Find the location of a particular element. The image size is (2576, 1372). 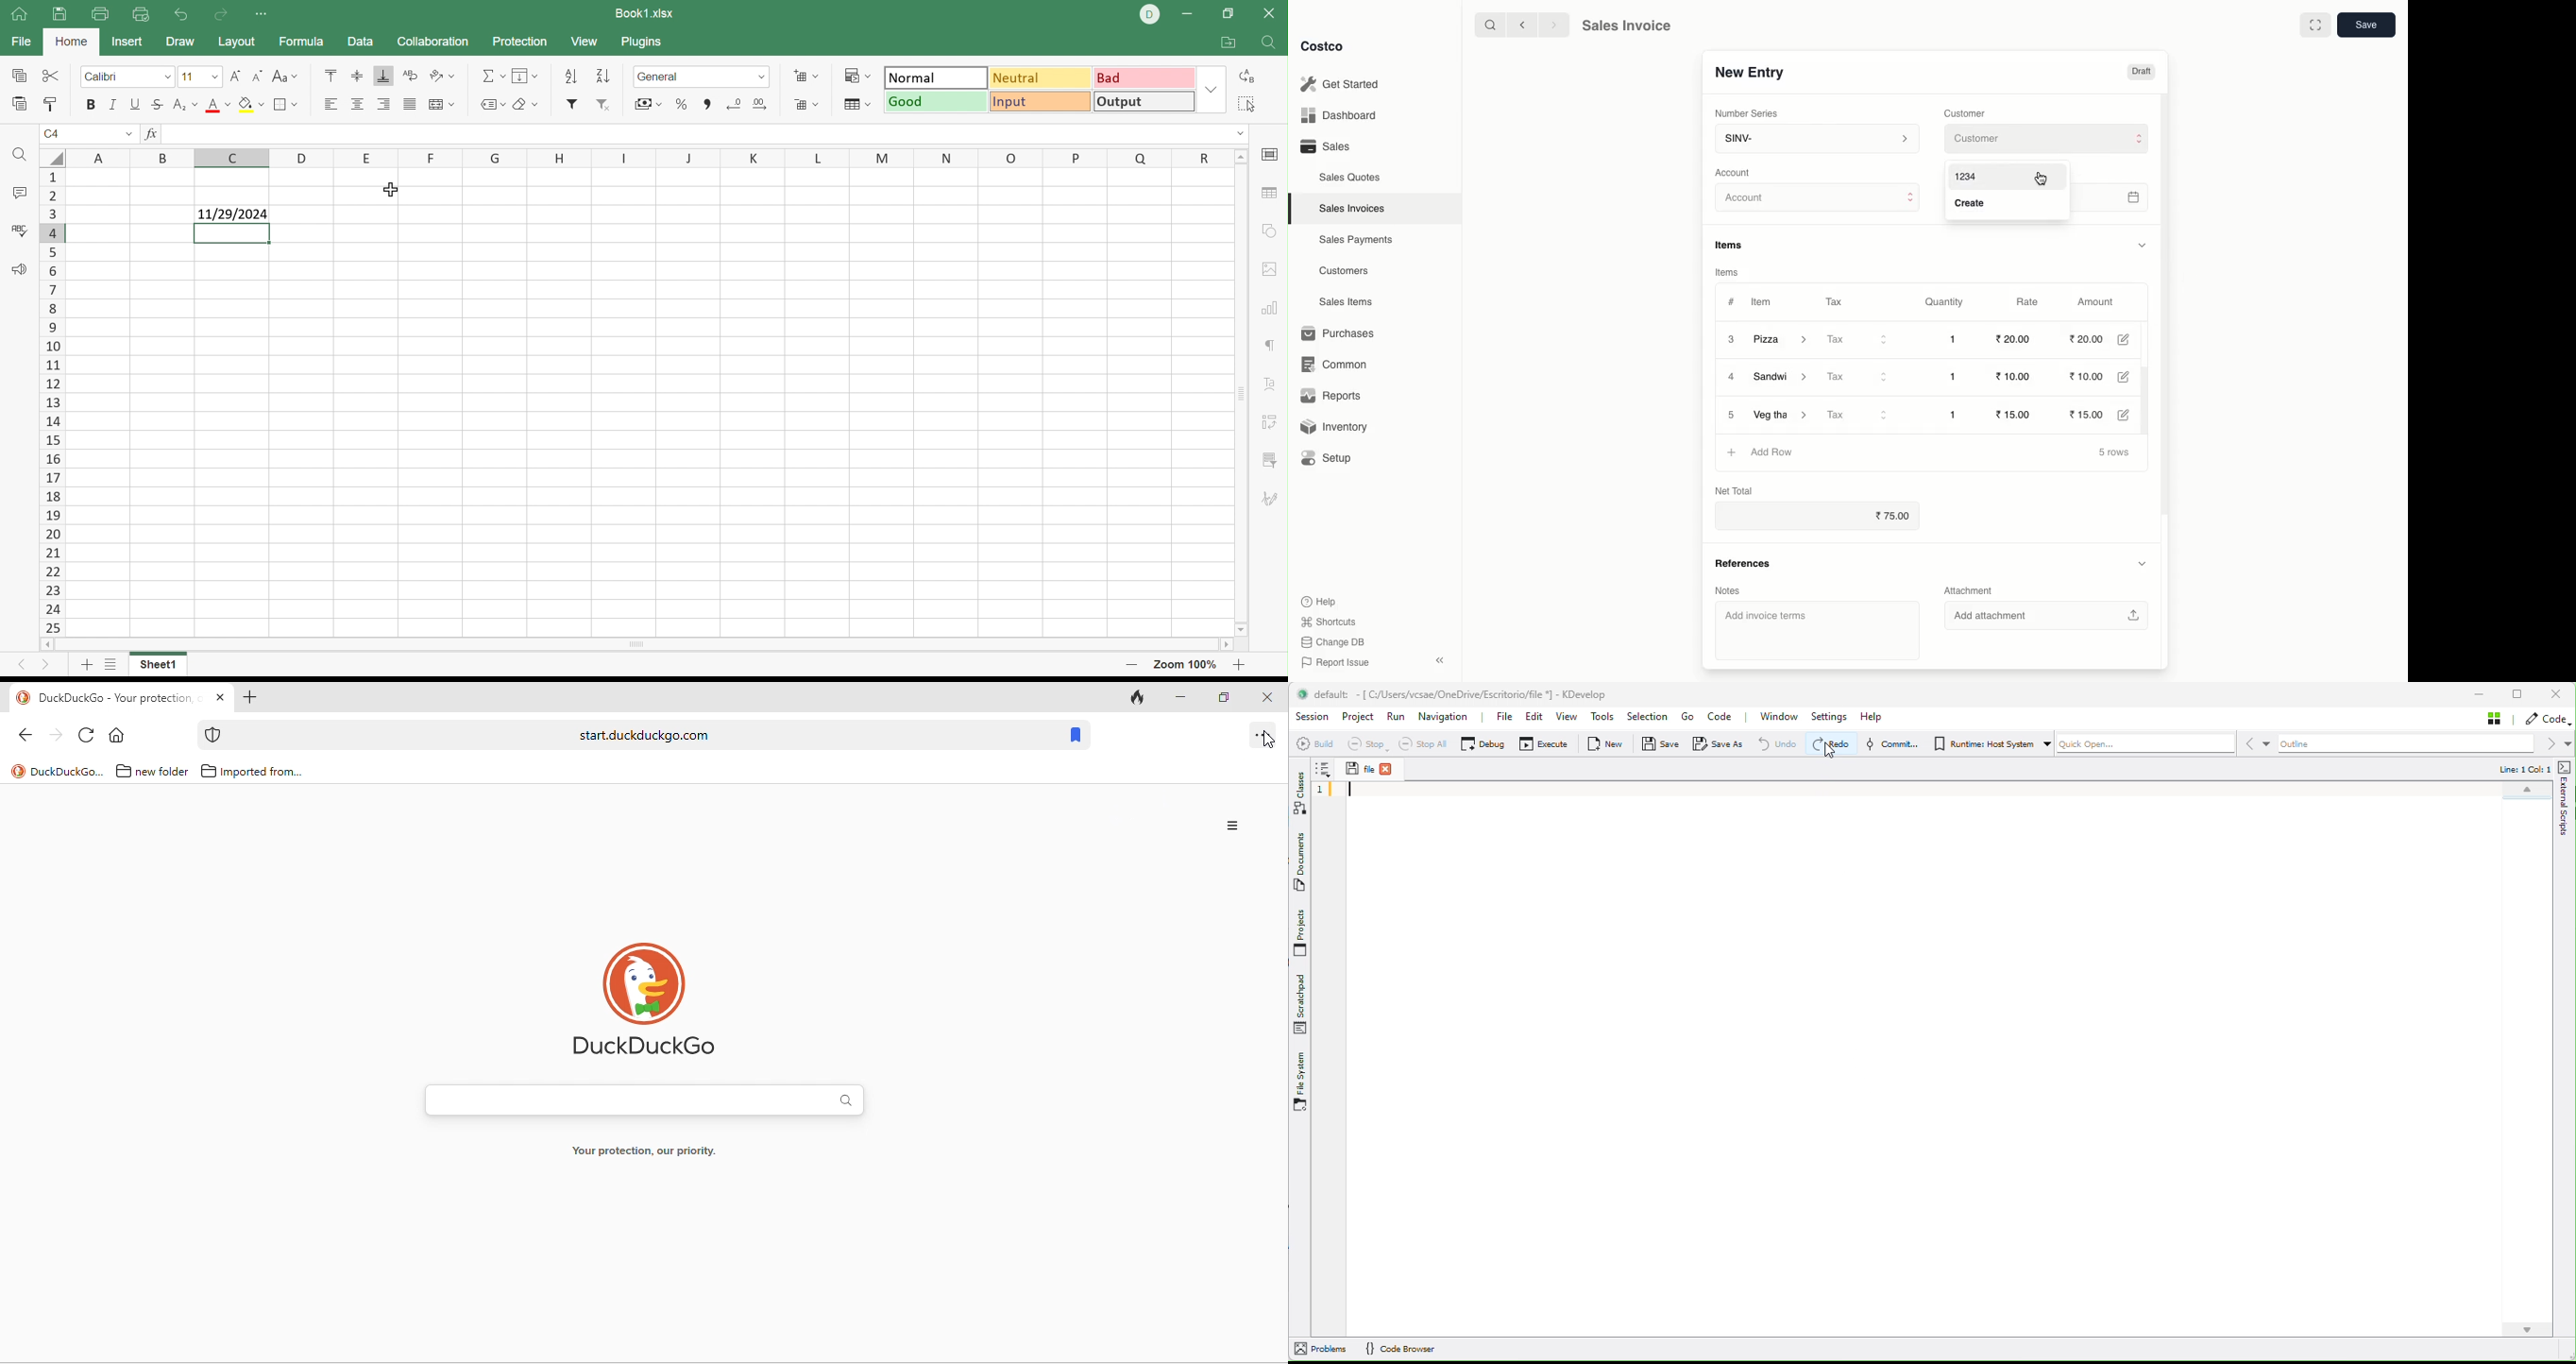

DELL is located at coordinates (1148, 14).